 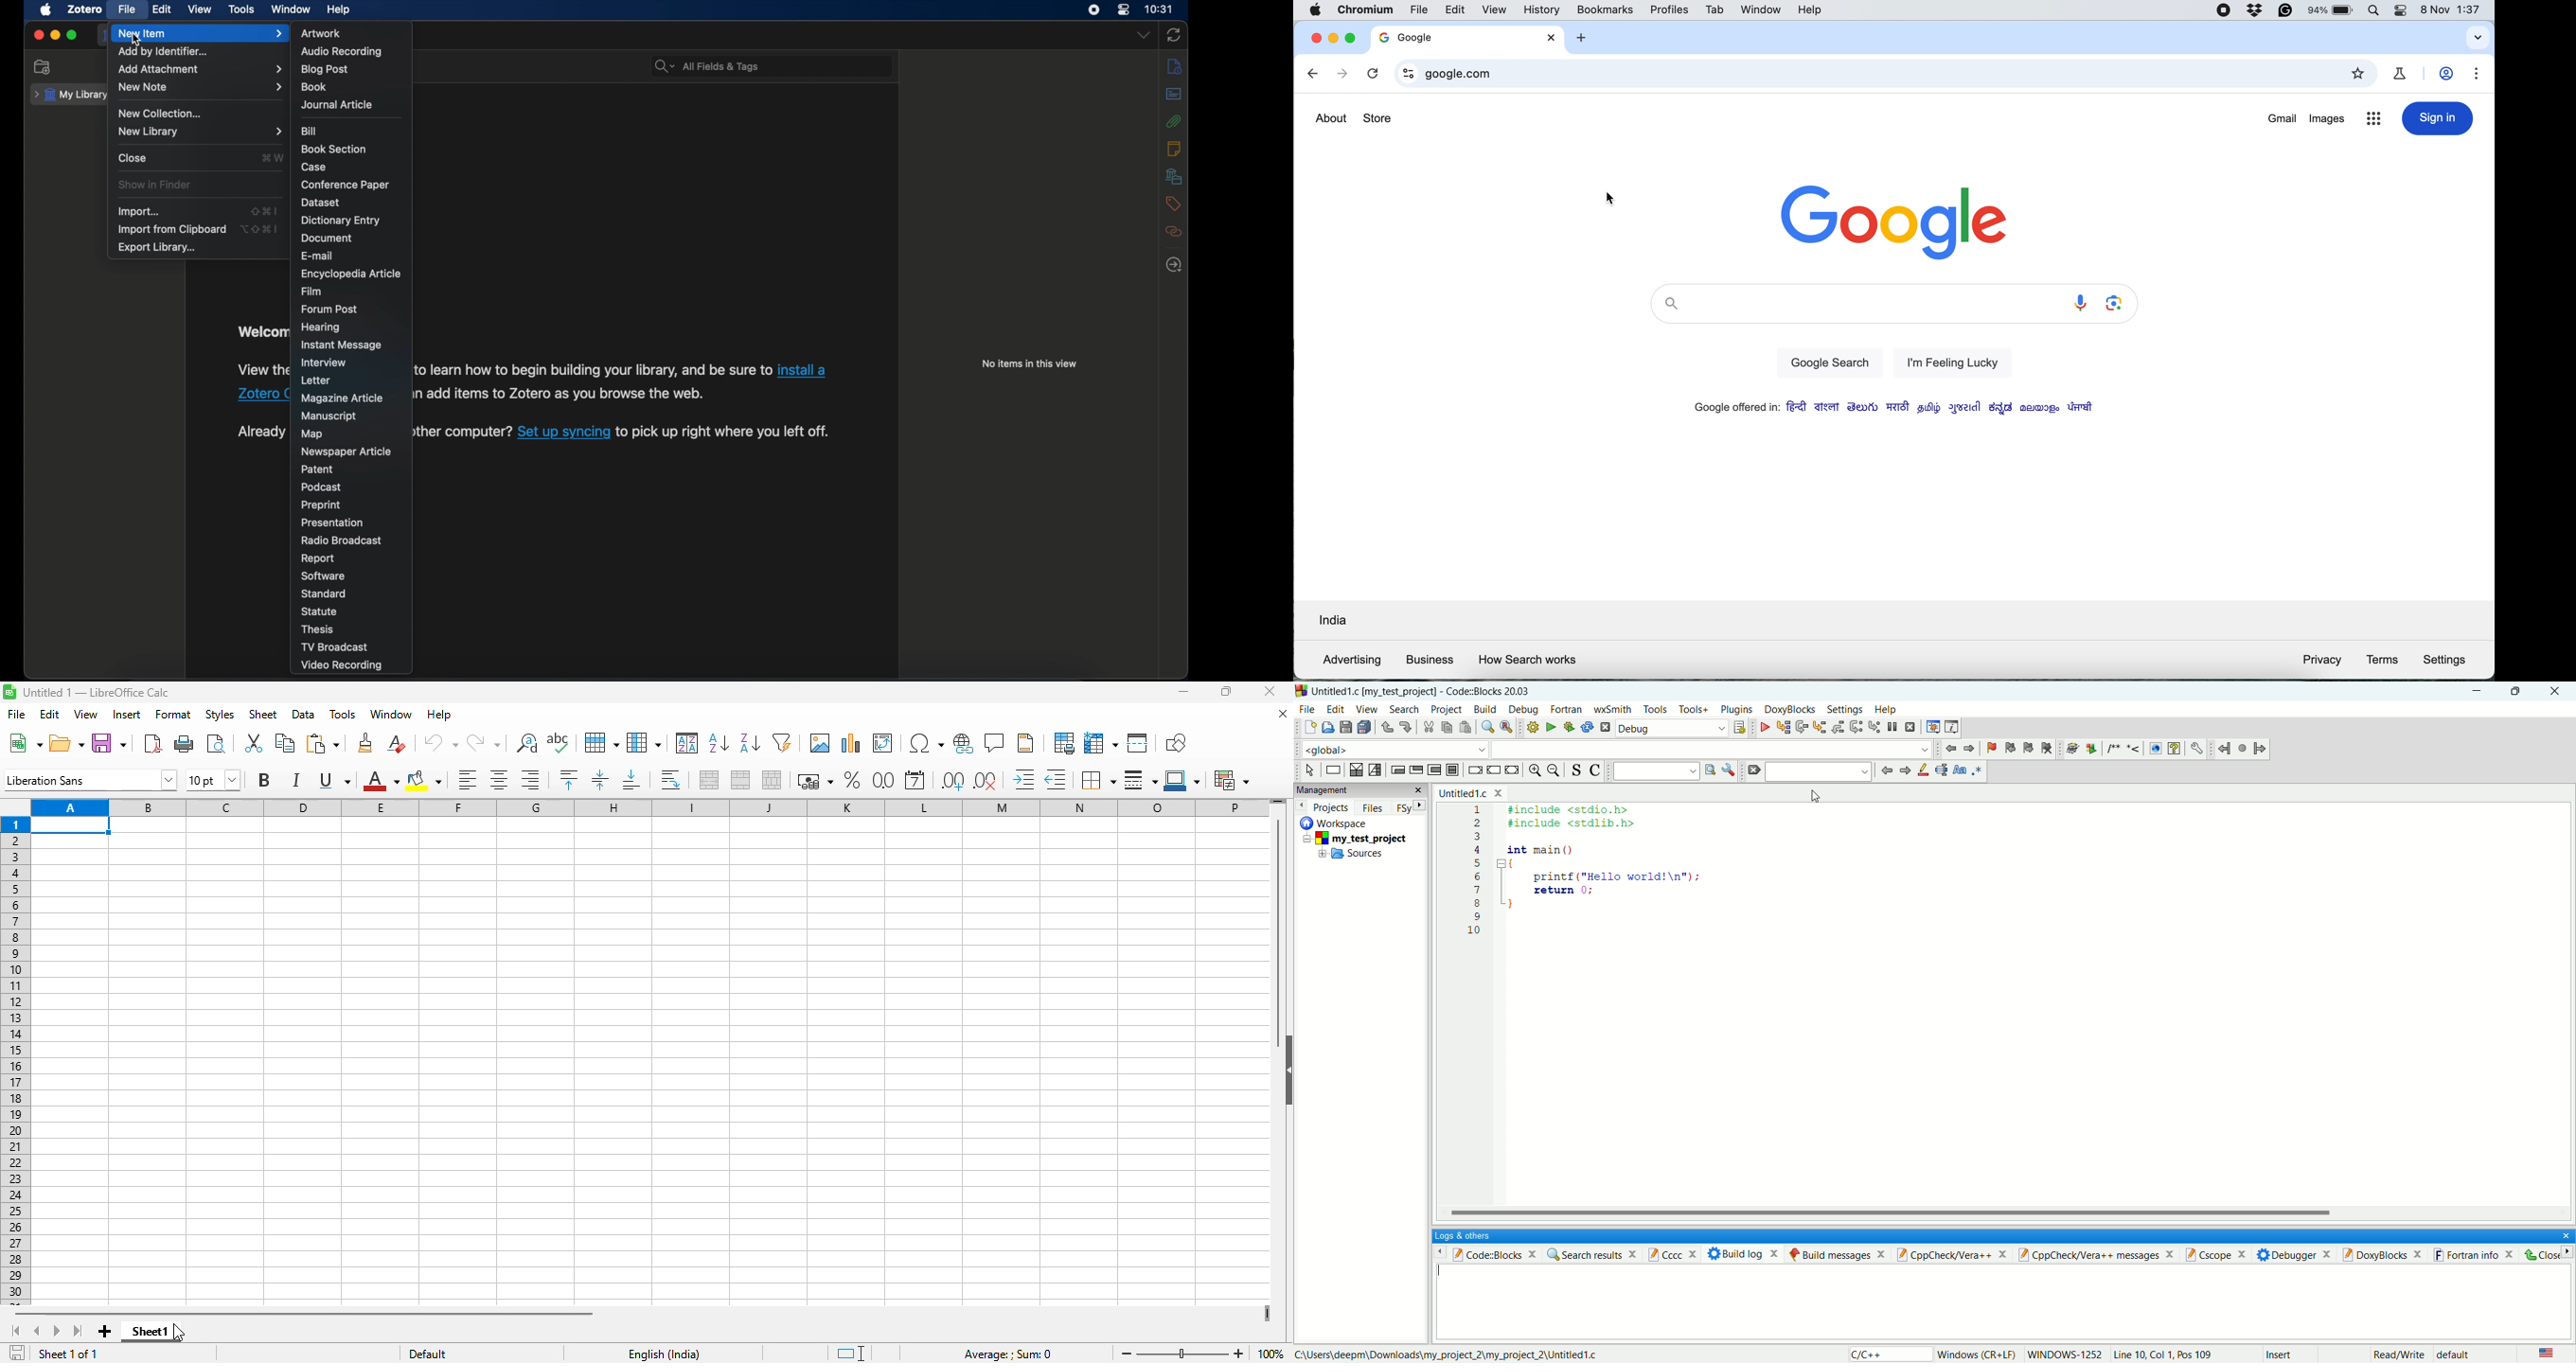 What do you see at coordinates (71, 95) in the screenshot?
I see `my library` at bounding box center [71, 95].